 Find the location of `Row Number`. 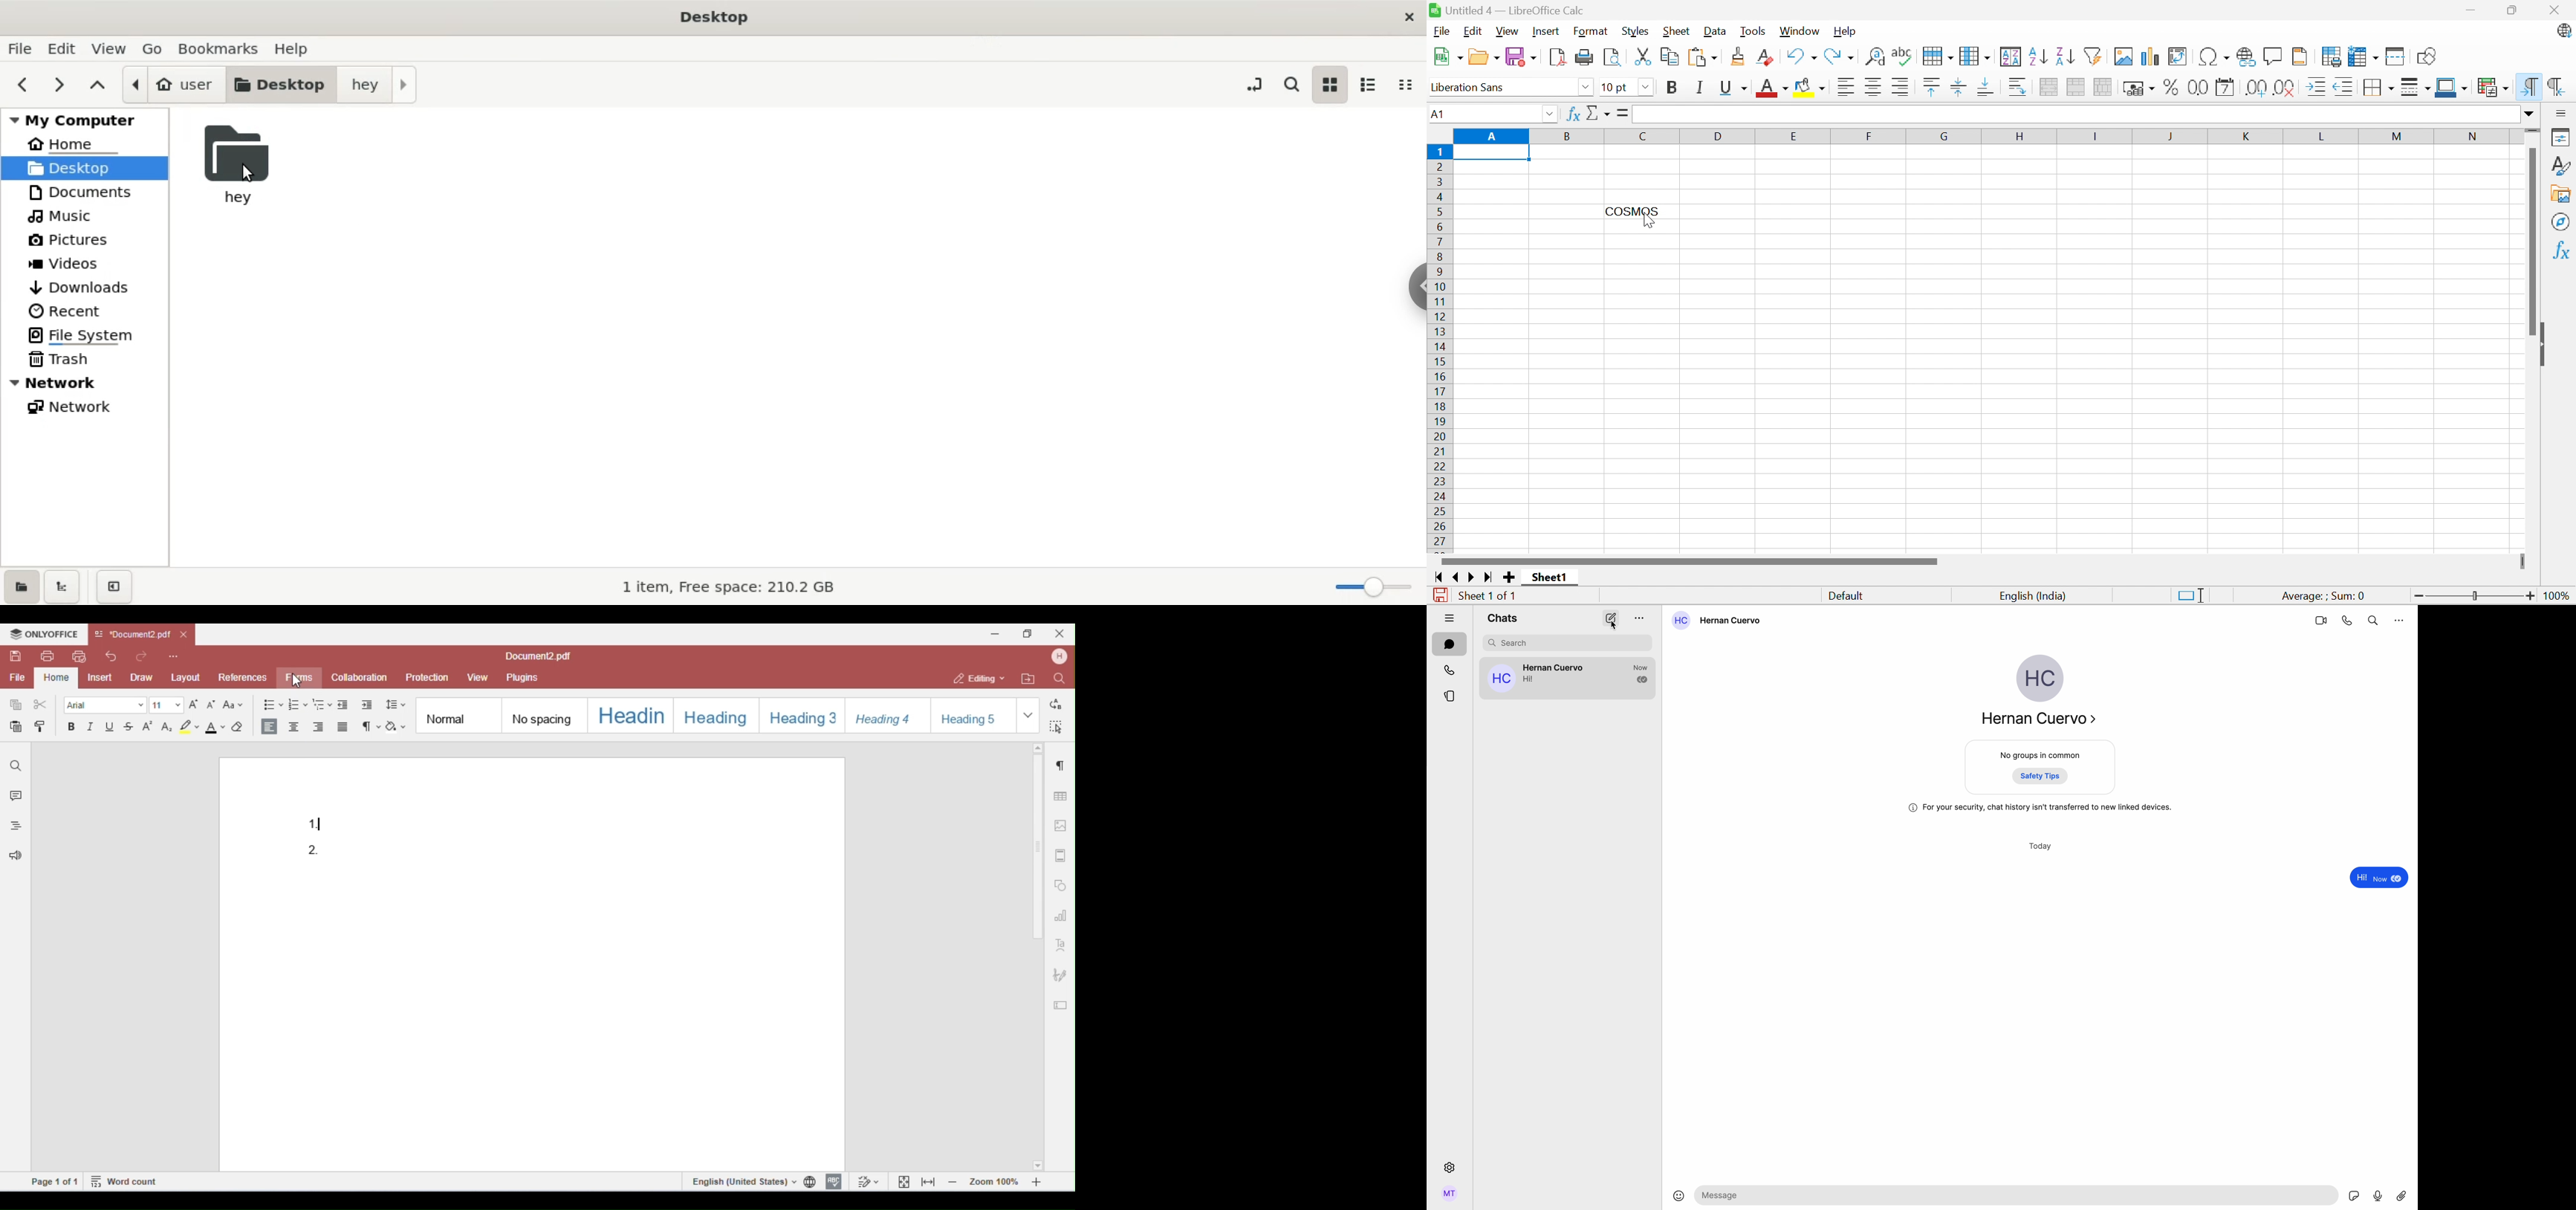

Row Number is located at coordinates (1439, 347).